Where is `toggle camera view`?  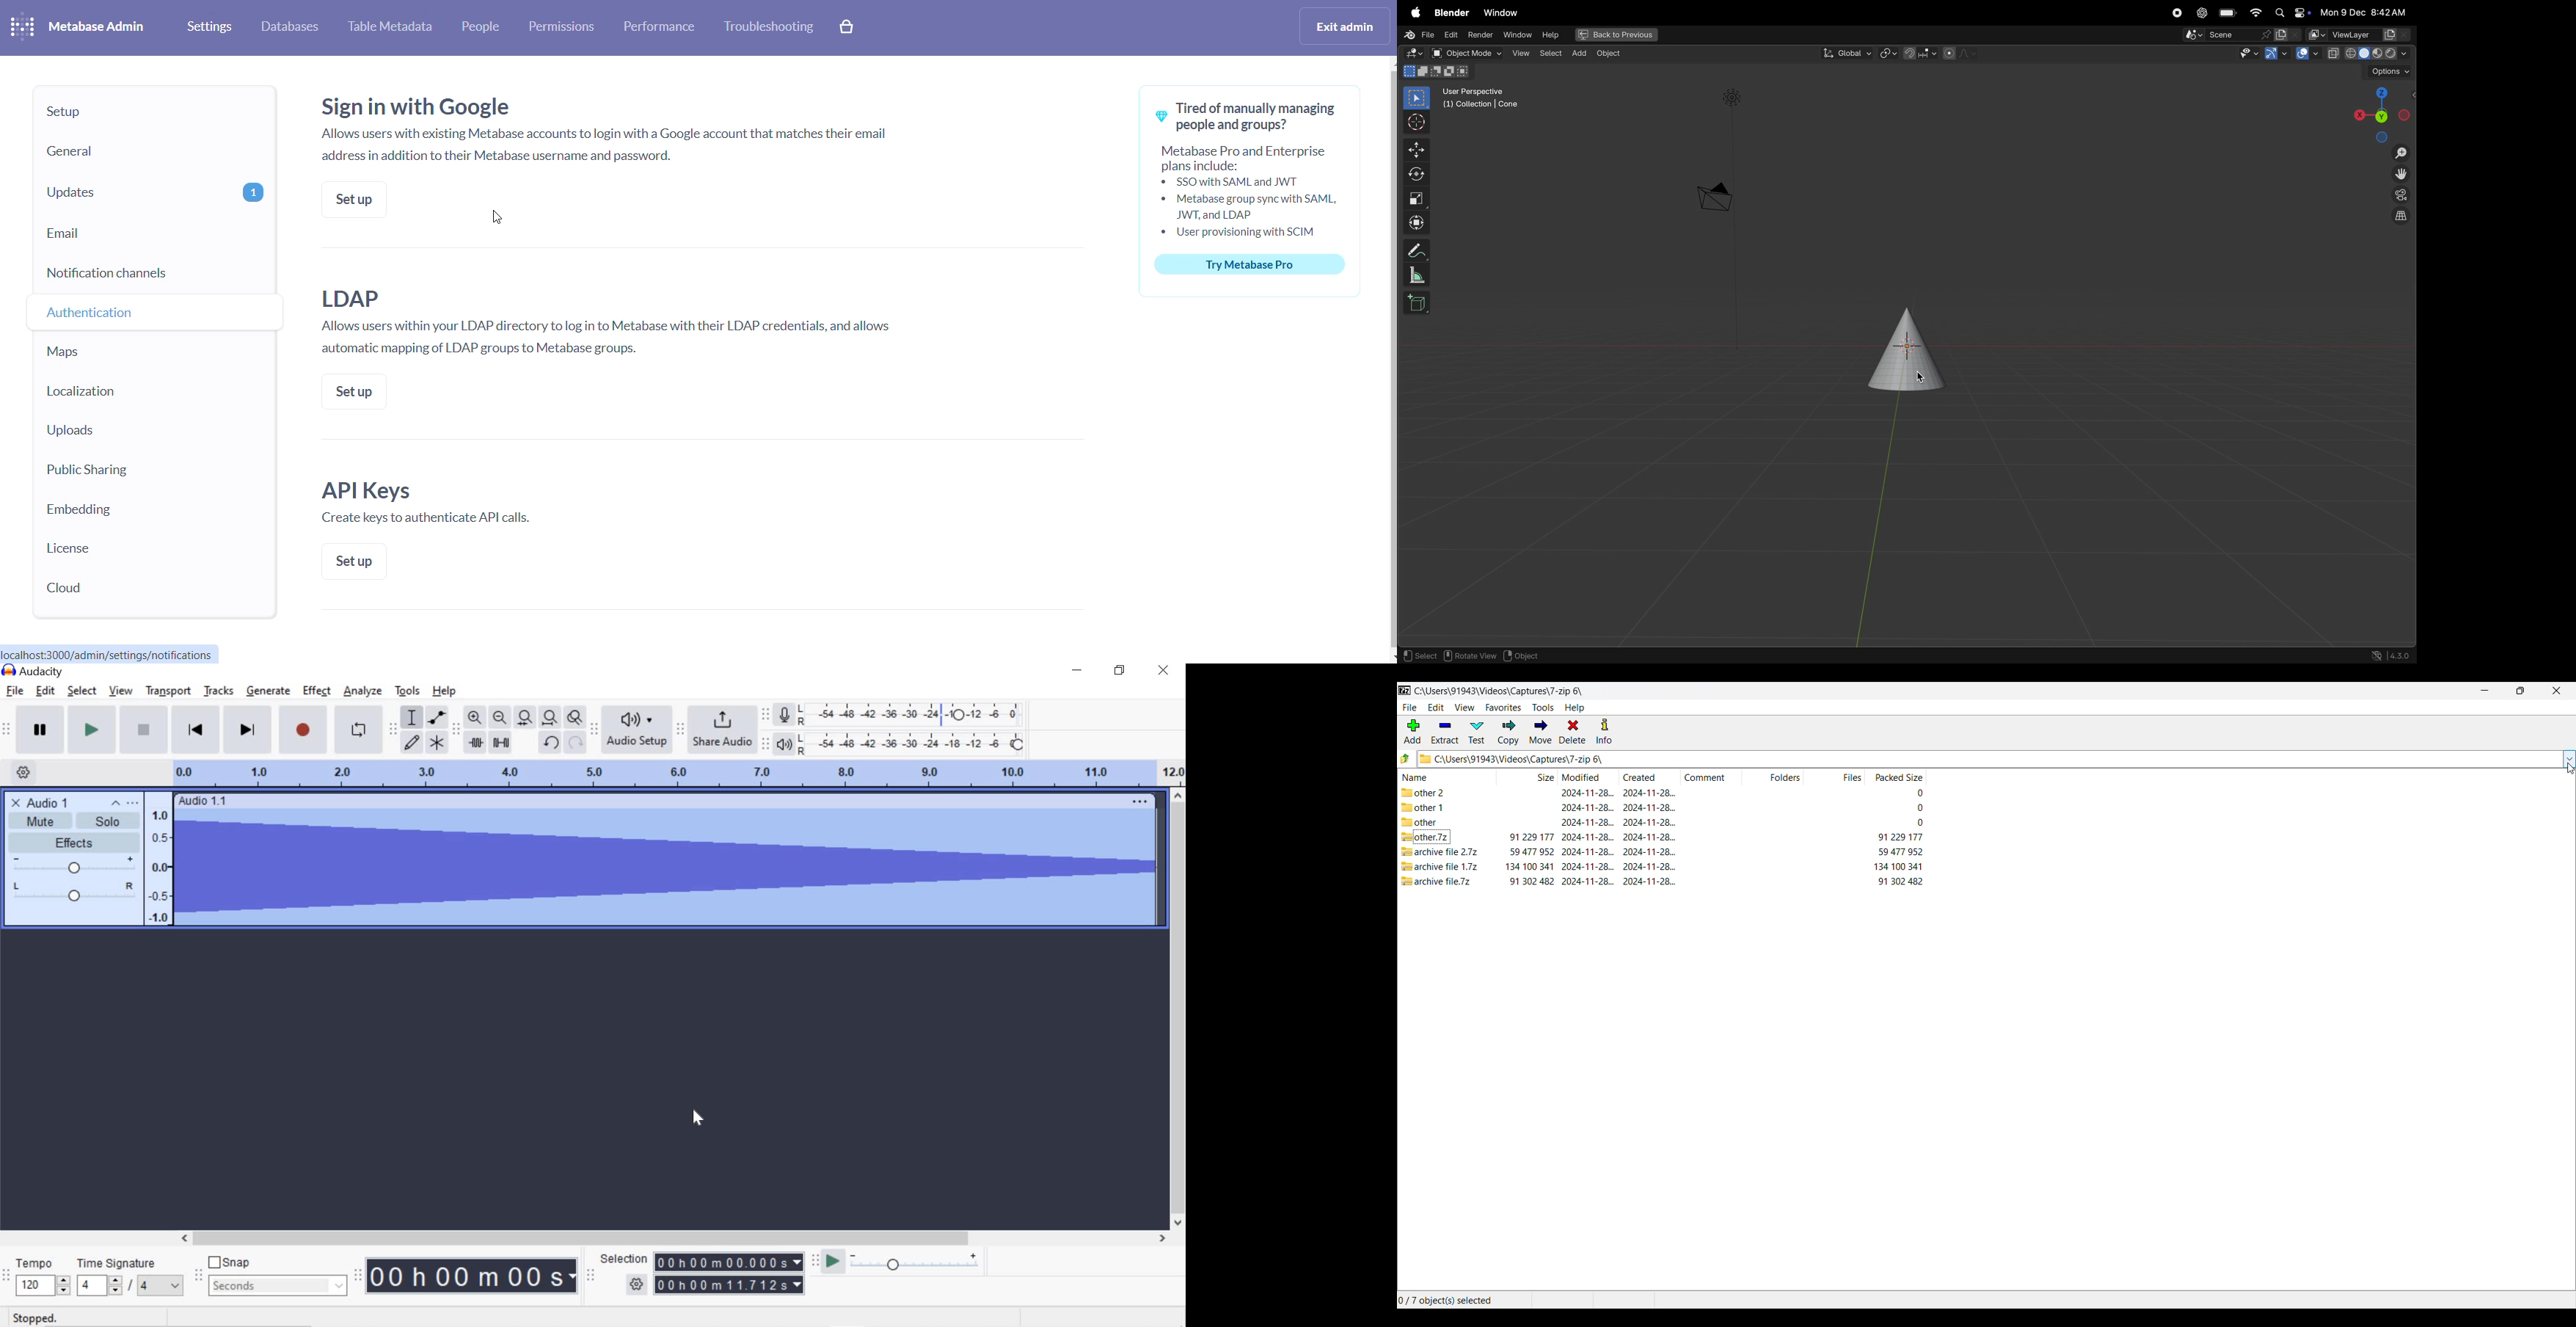 toggle camera view is located at coordinates (2402, 193).